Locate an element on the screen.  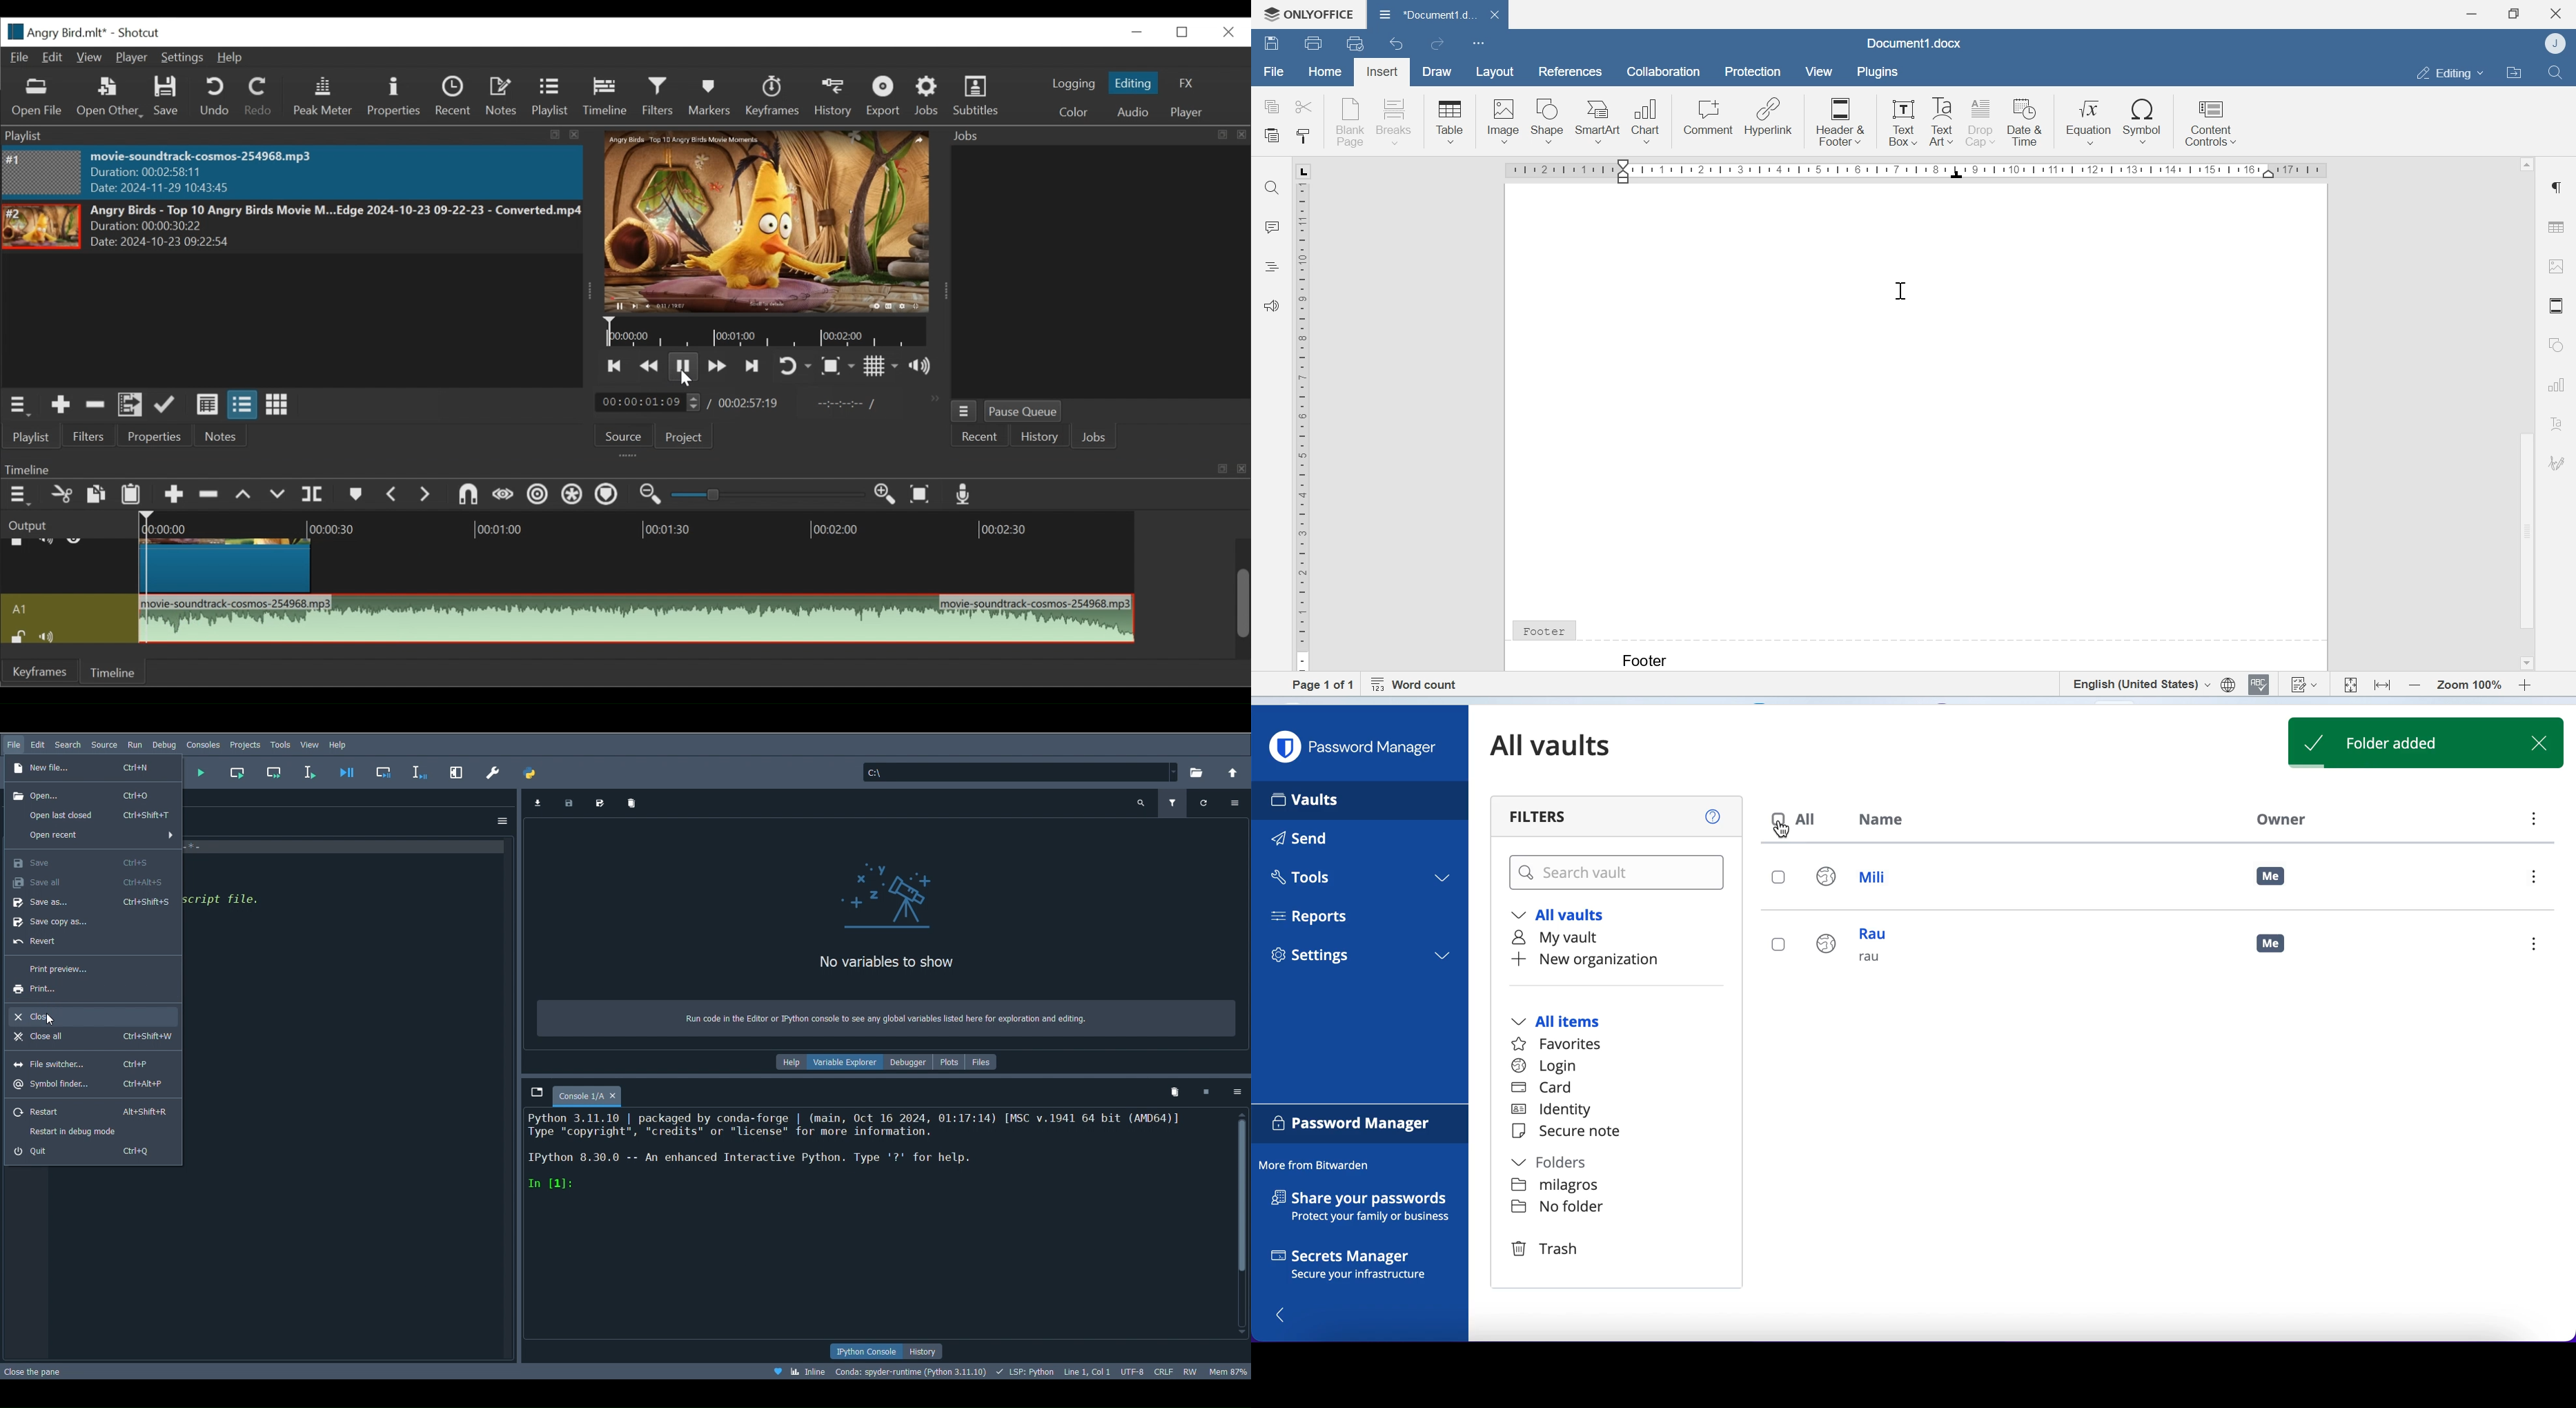
View is located at coordinates (89, 57).